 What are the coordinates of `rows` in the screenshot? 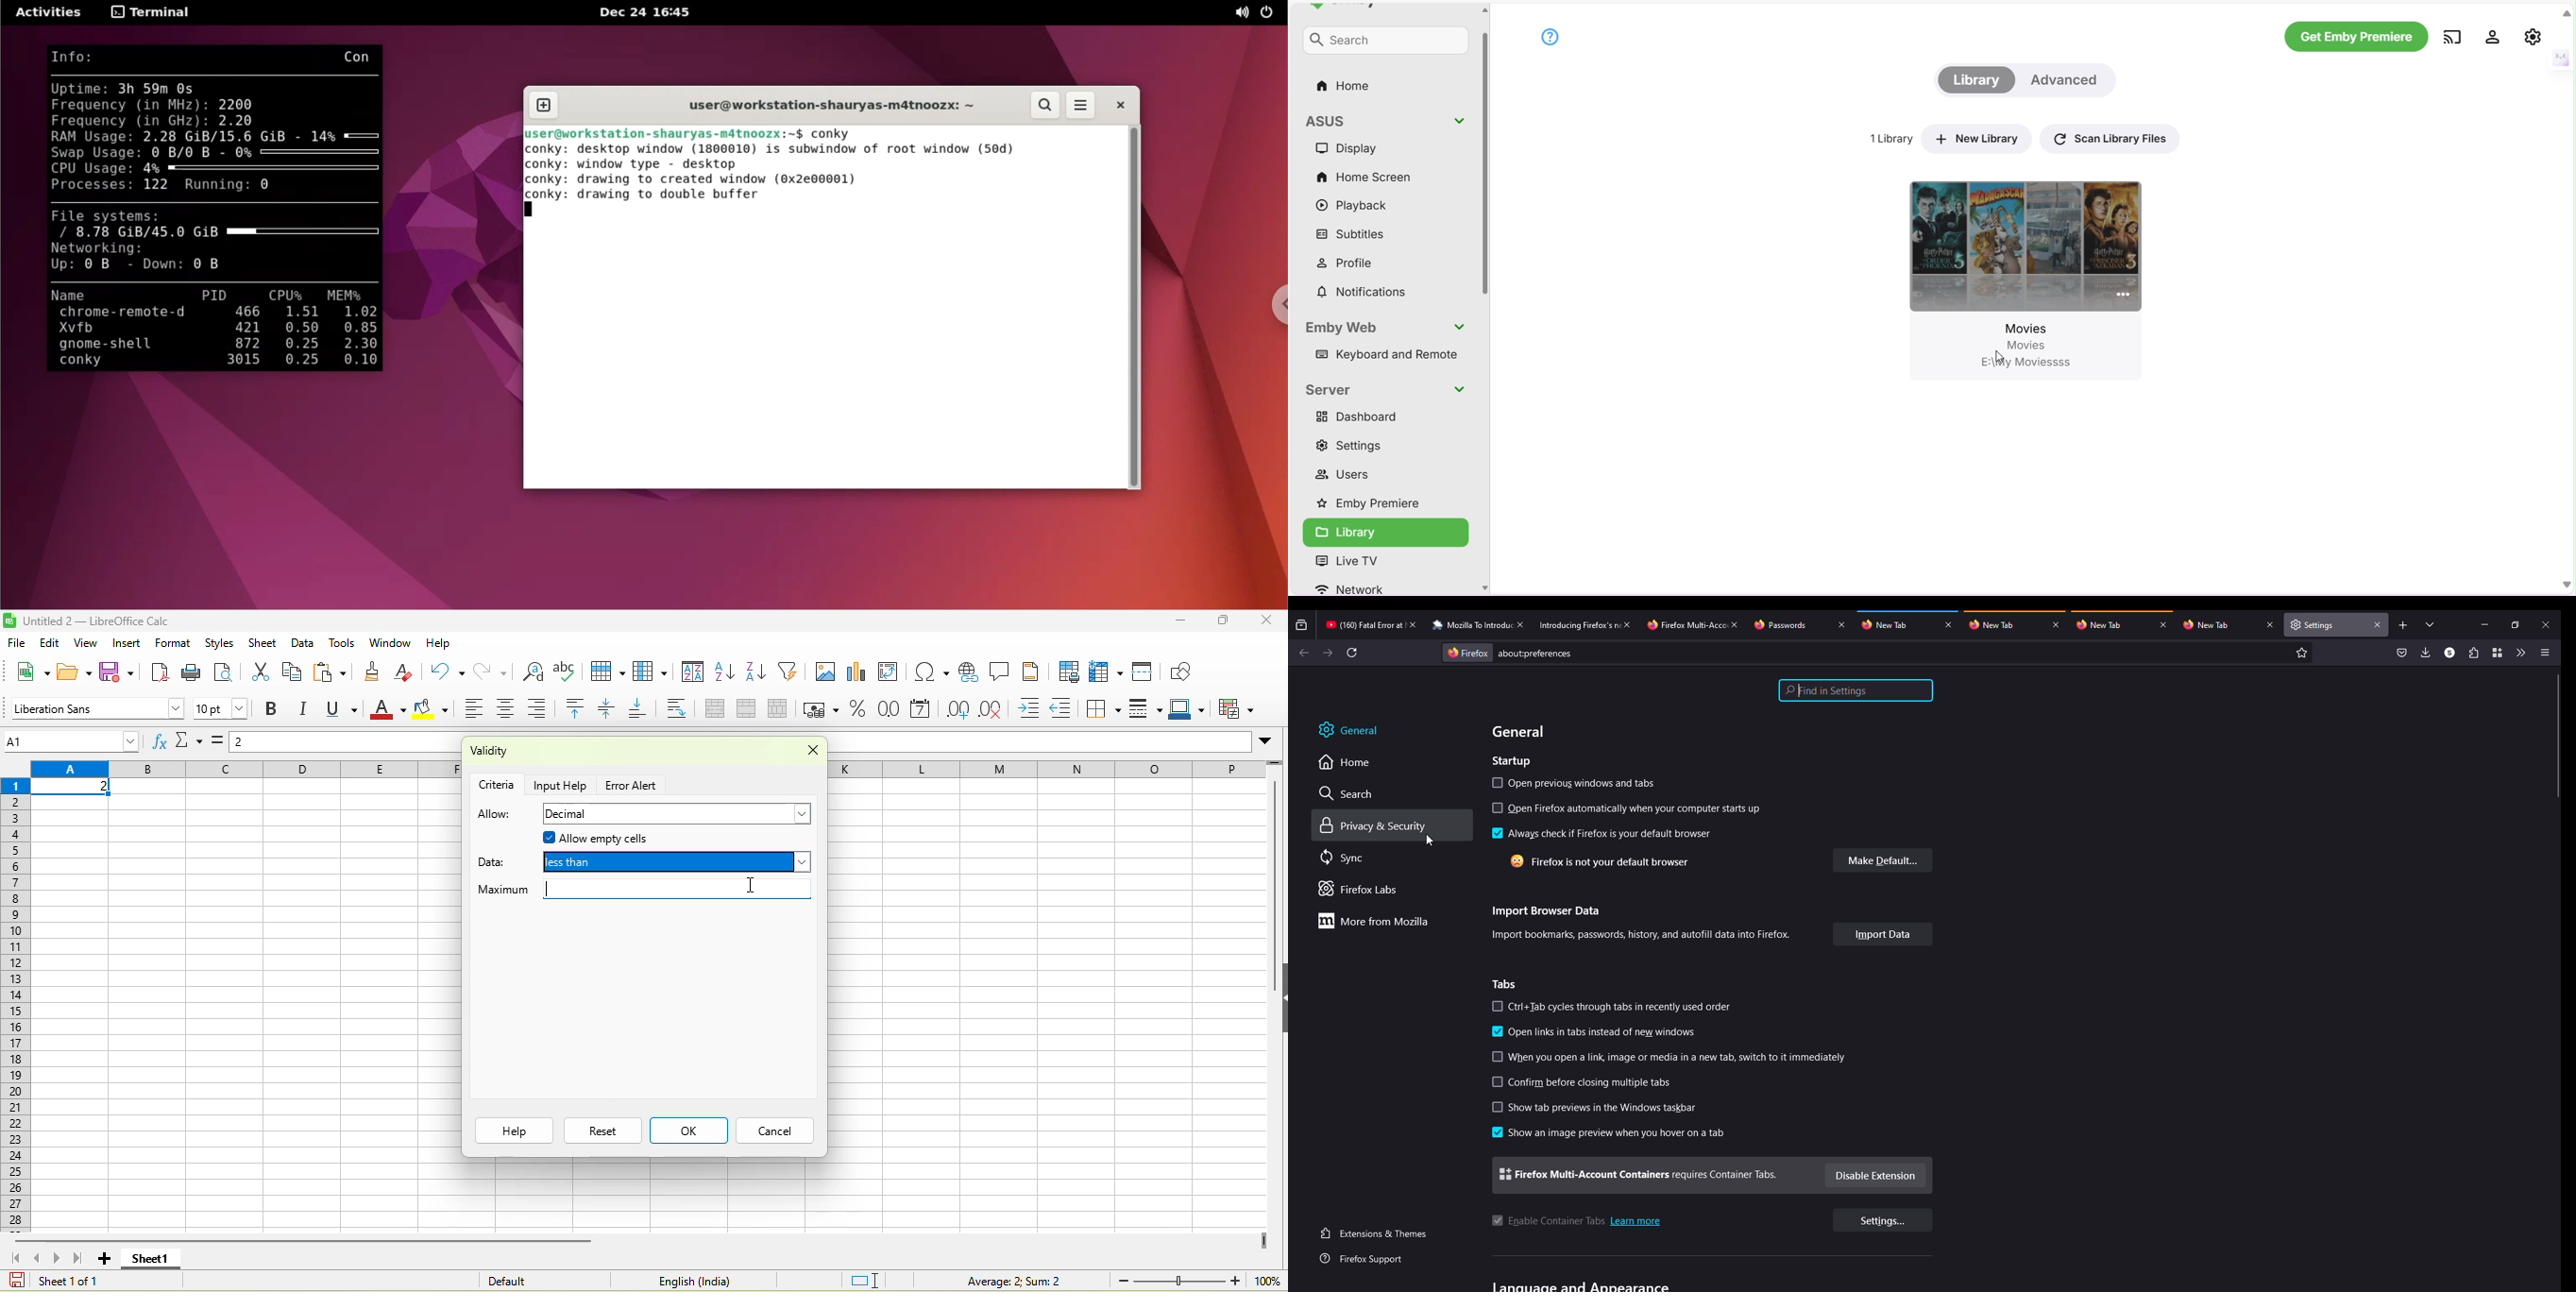 It's located at (18, 1004).